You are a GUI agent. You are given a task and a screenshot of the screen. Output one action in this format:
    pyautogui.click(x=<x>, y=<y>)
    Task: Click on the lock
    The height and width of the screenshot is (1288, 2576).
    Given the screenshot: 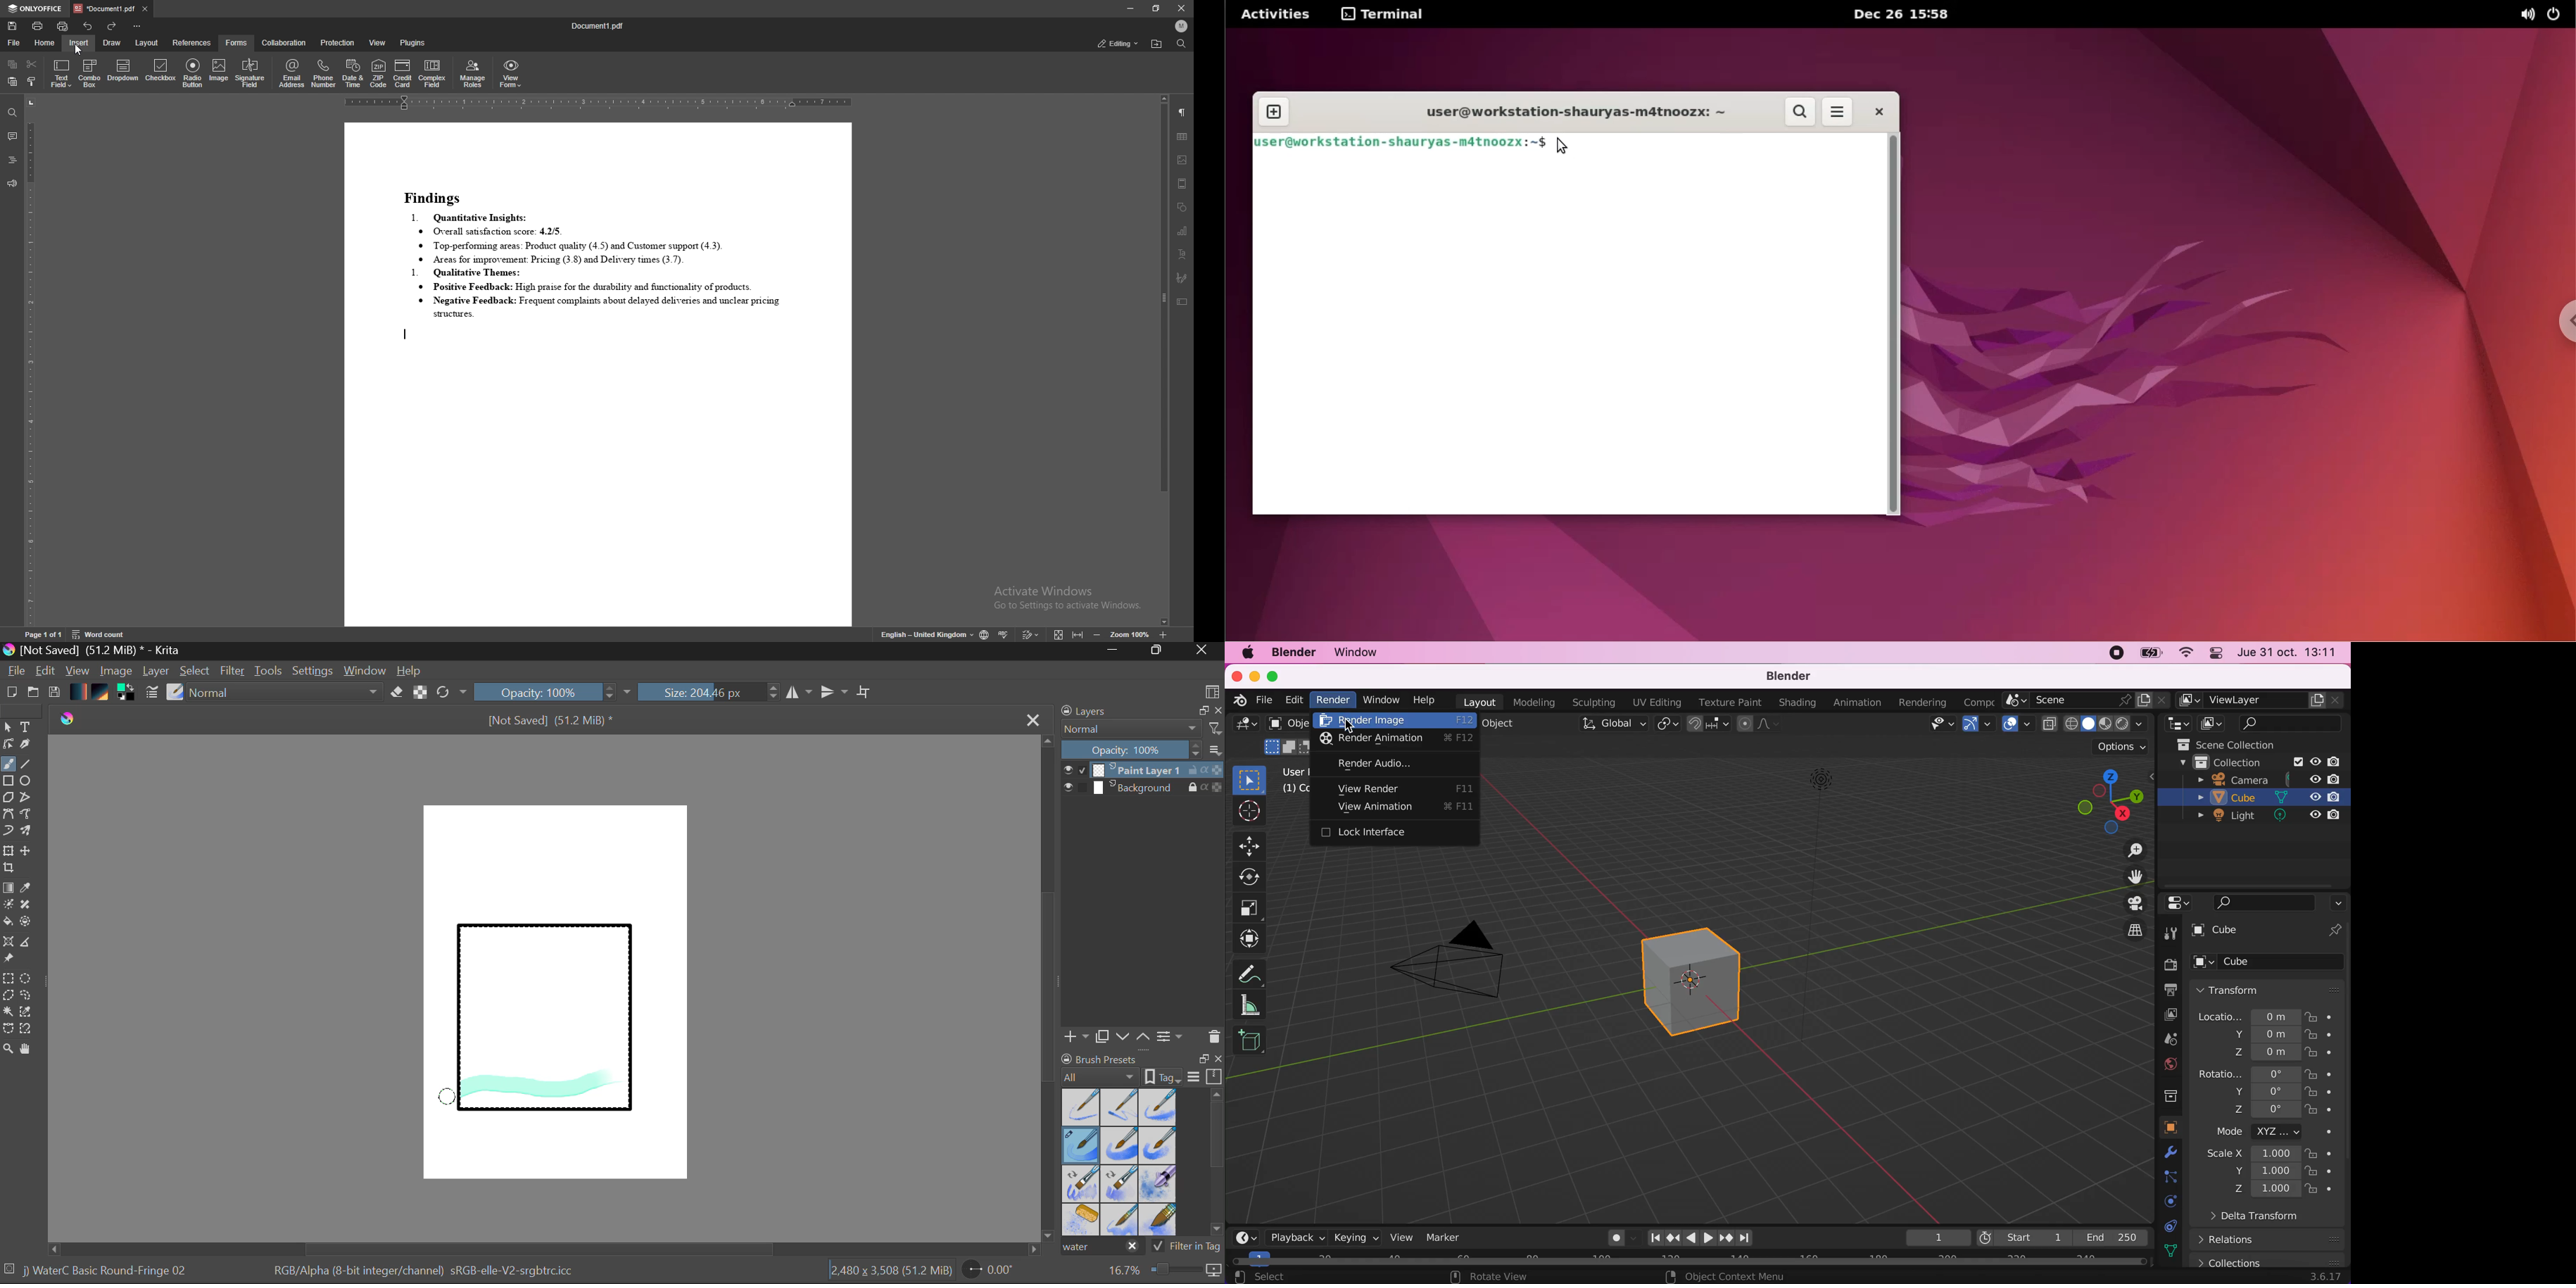 What is the action you would take?
    pyautogui.click(x=2321, y=1155)
    